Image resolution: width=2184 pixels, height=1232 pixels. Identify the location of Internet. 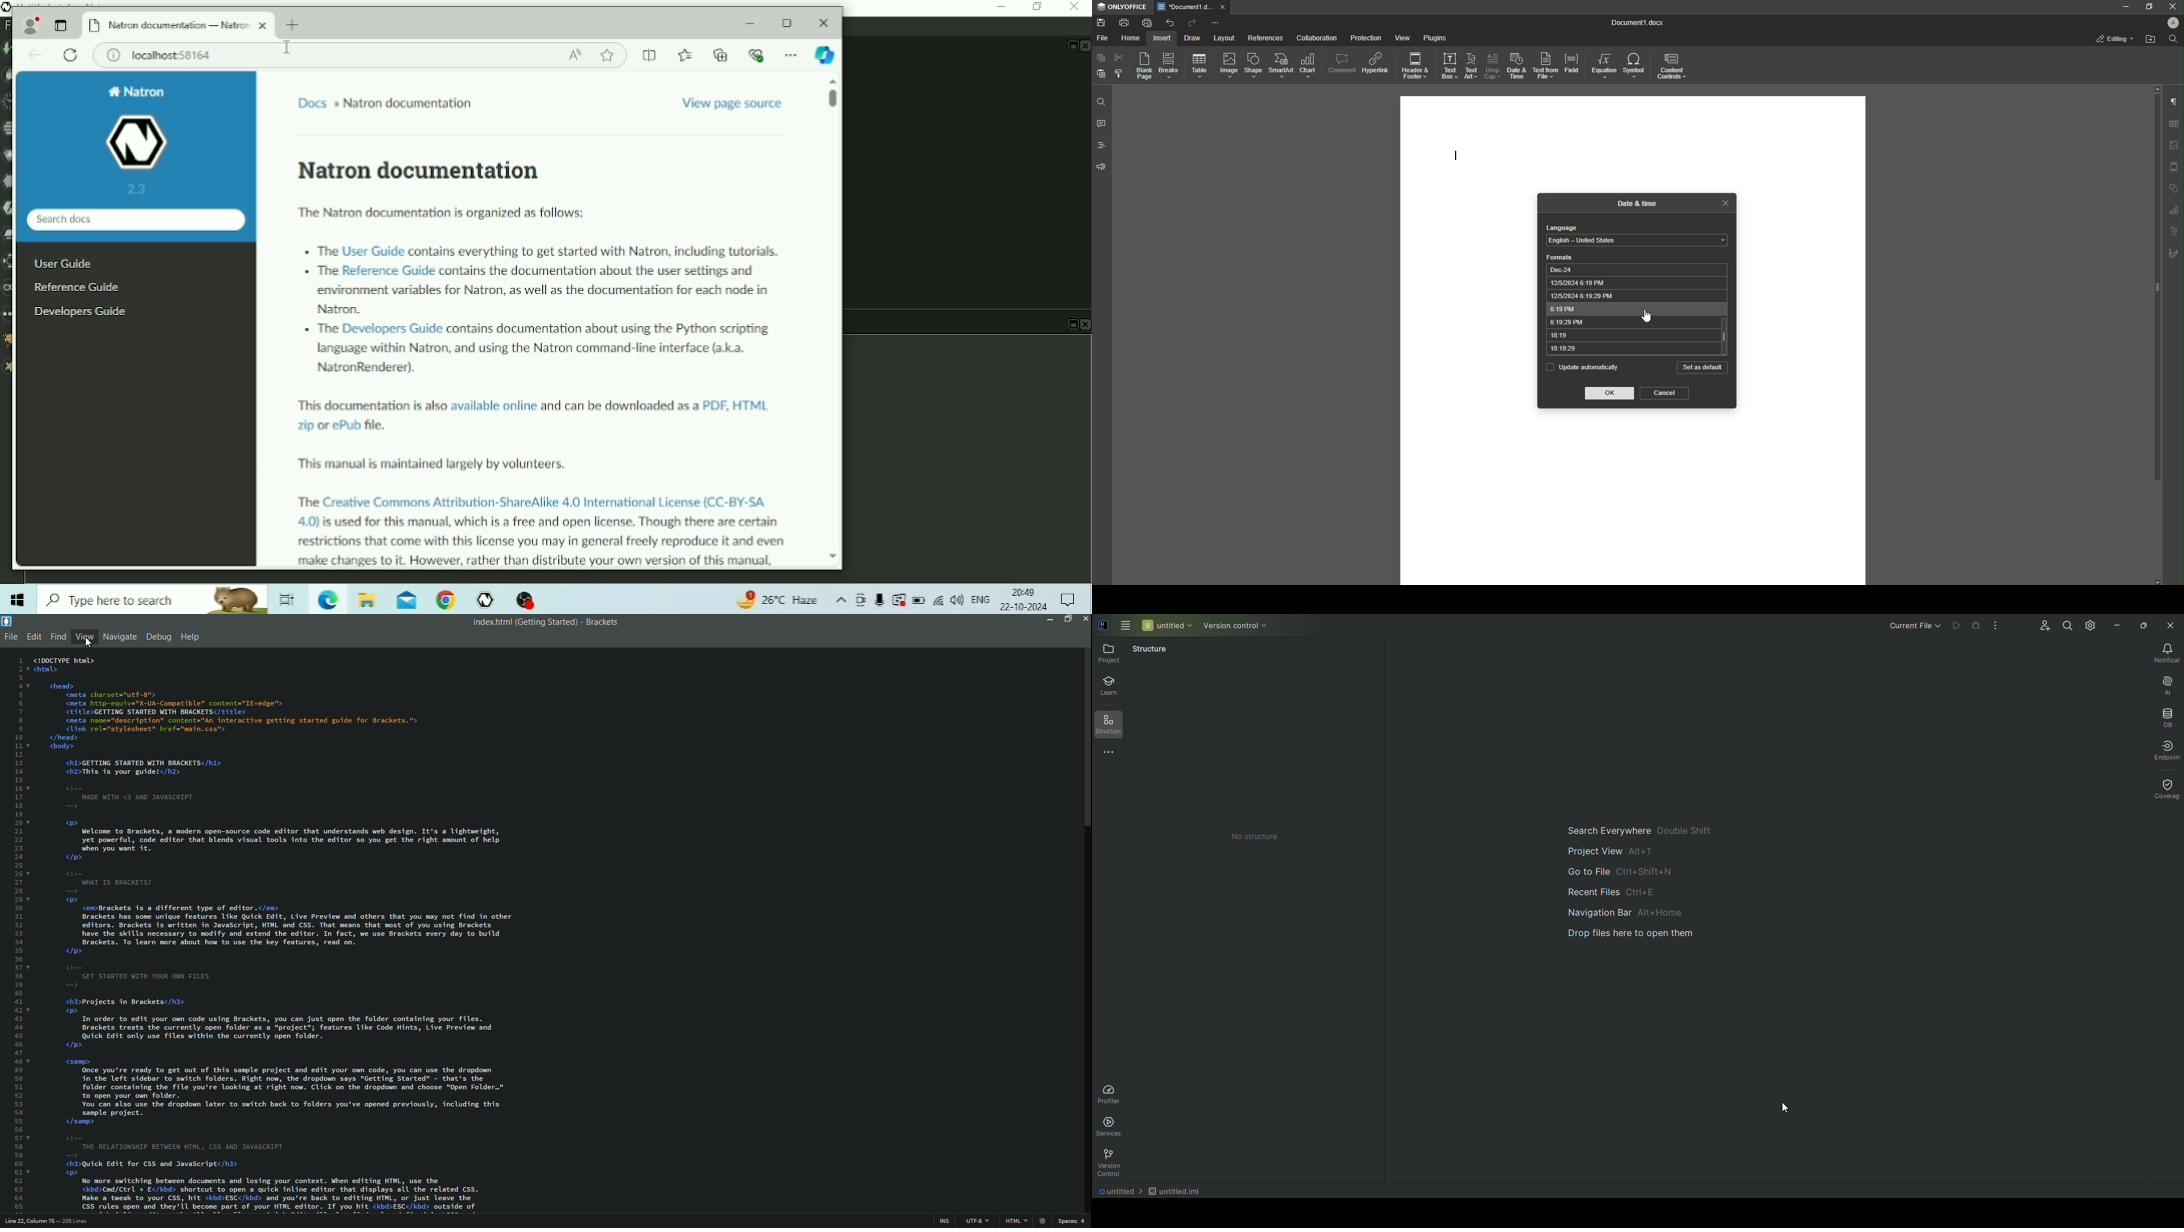
(937, 600).